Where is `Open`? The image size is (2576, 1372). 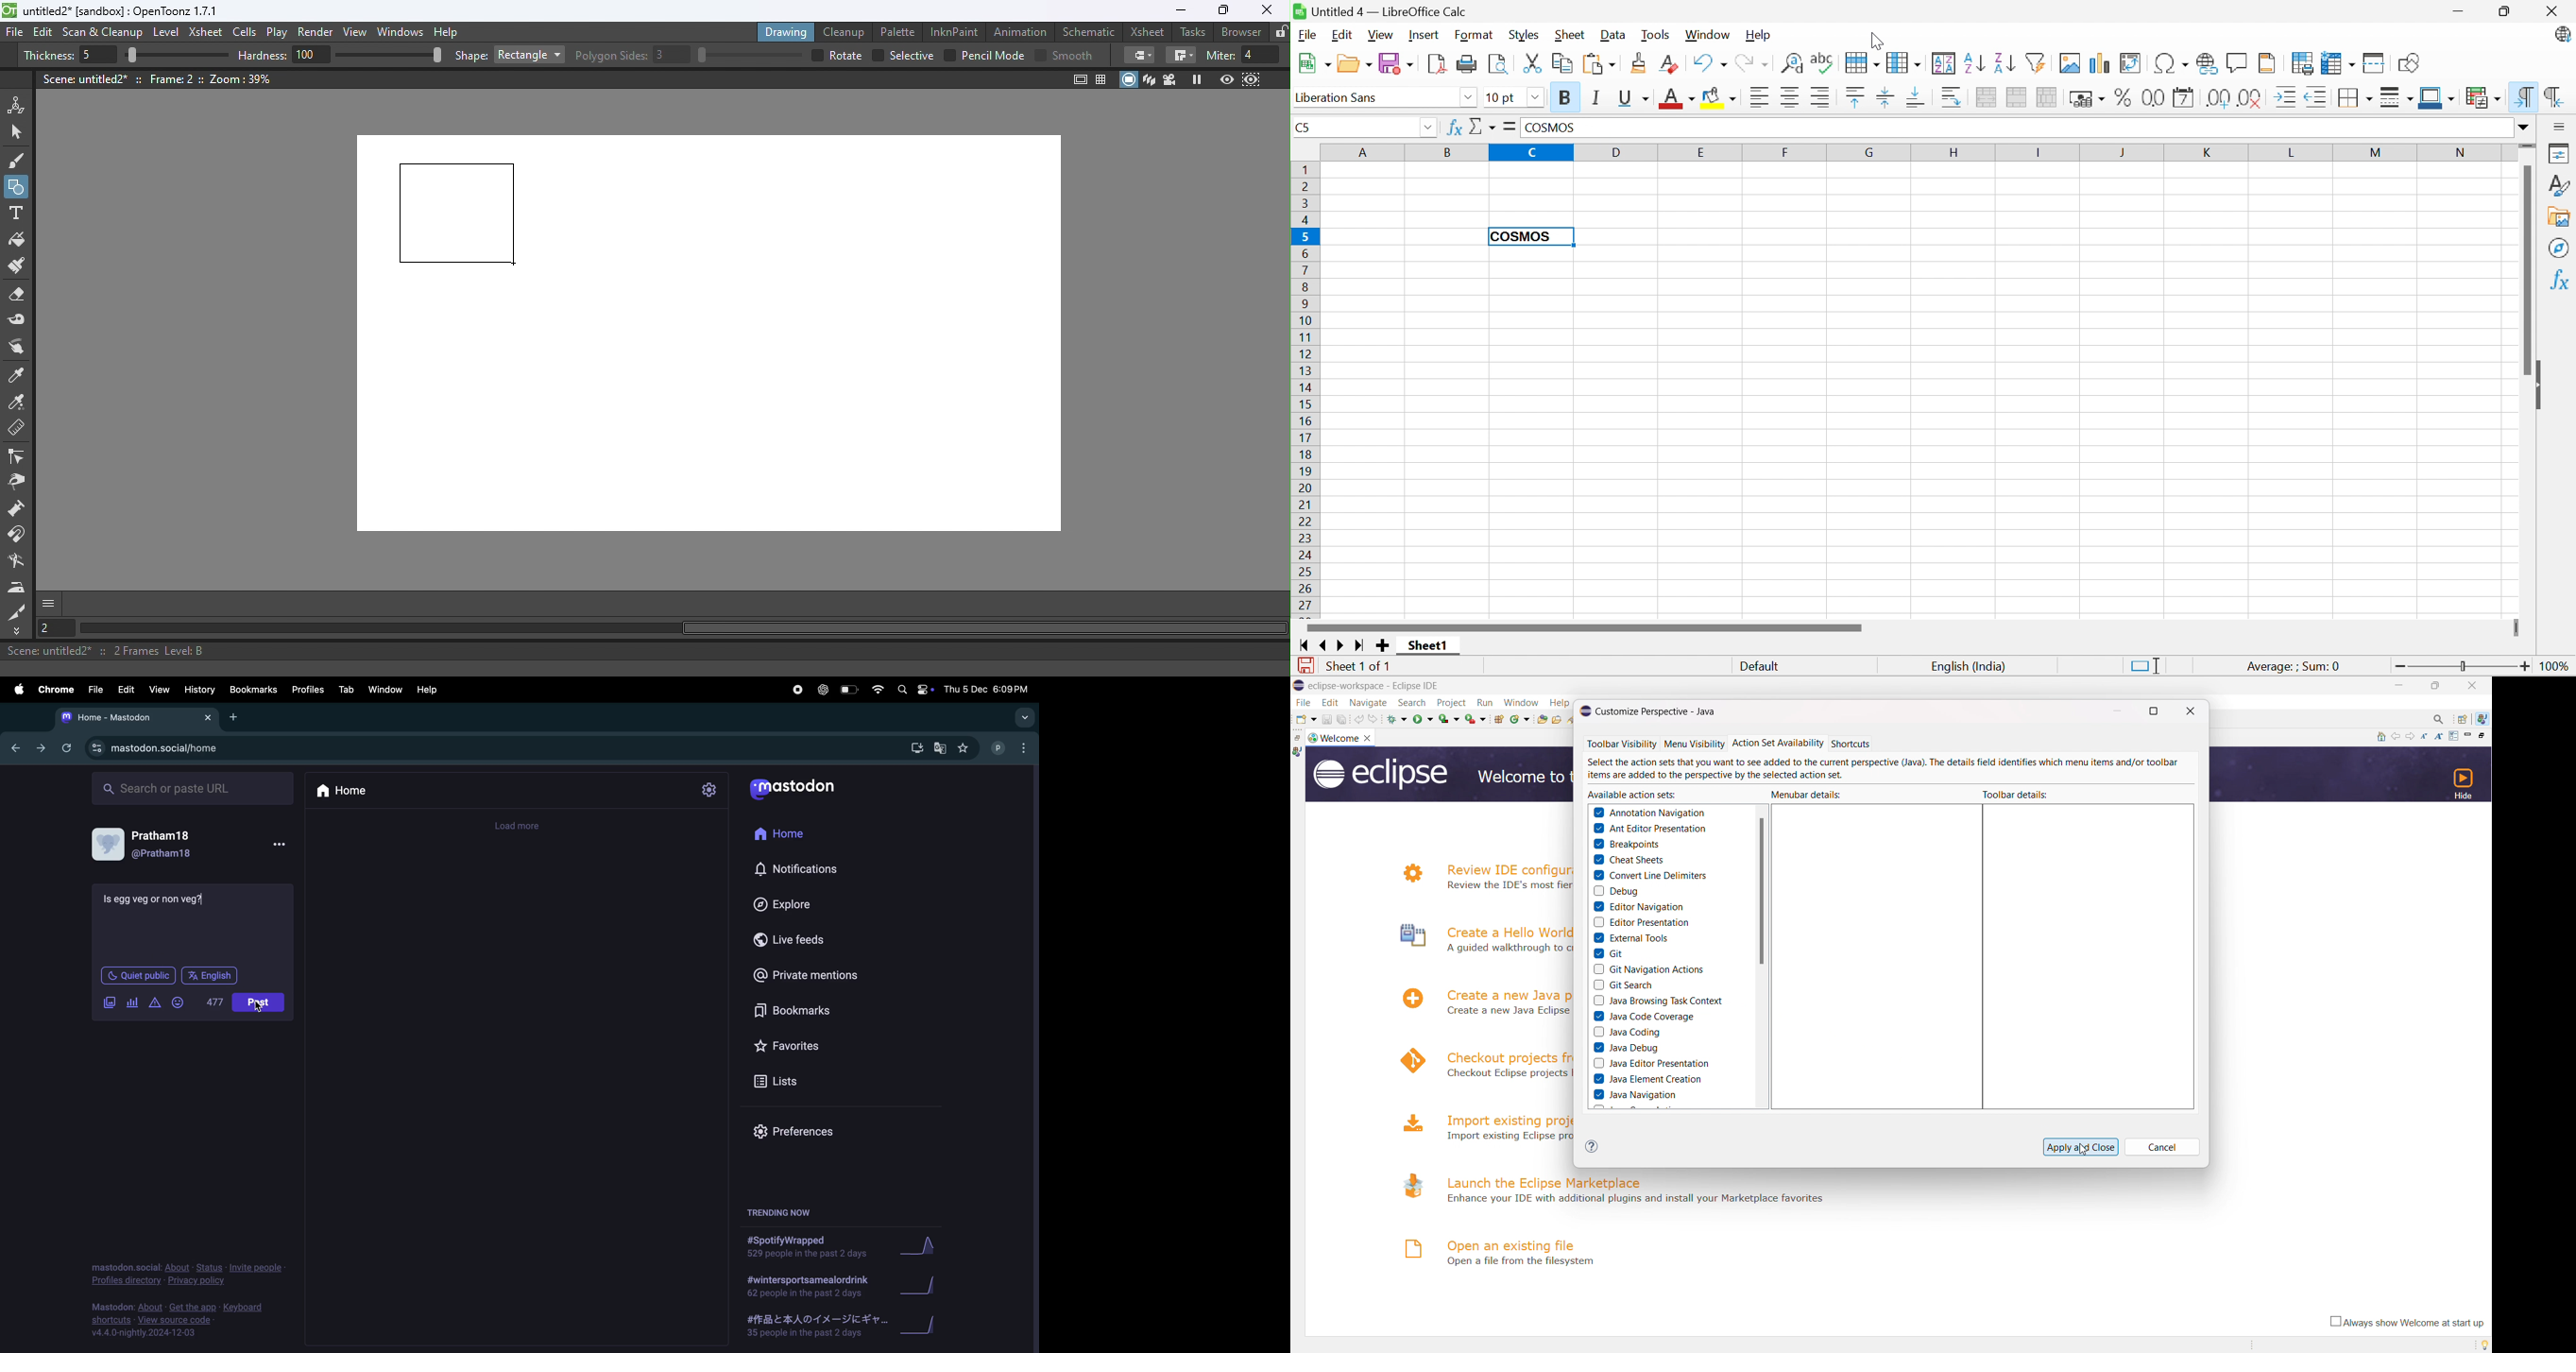
Open is located at coordinates (1353, 63).